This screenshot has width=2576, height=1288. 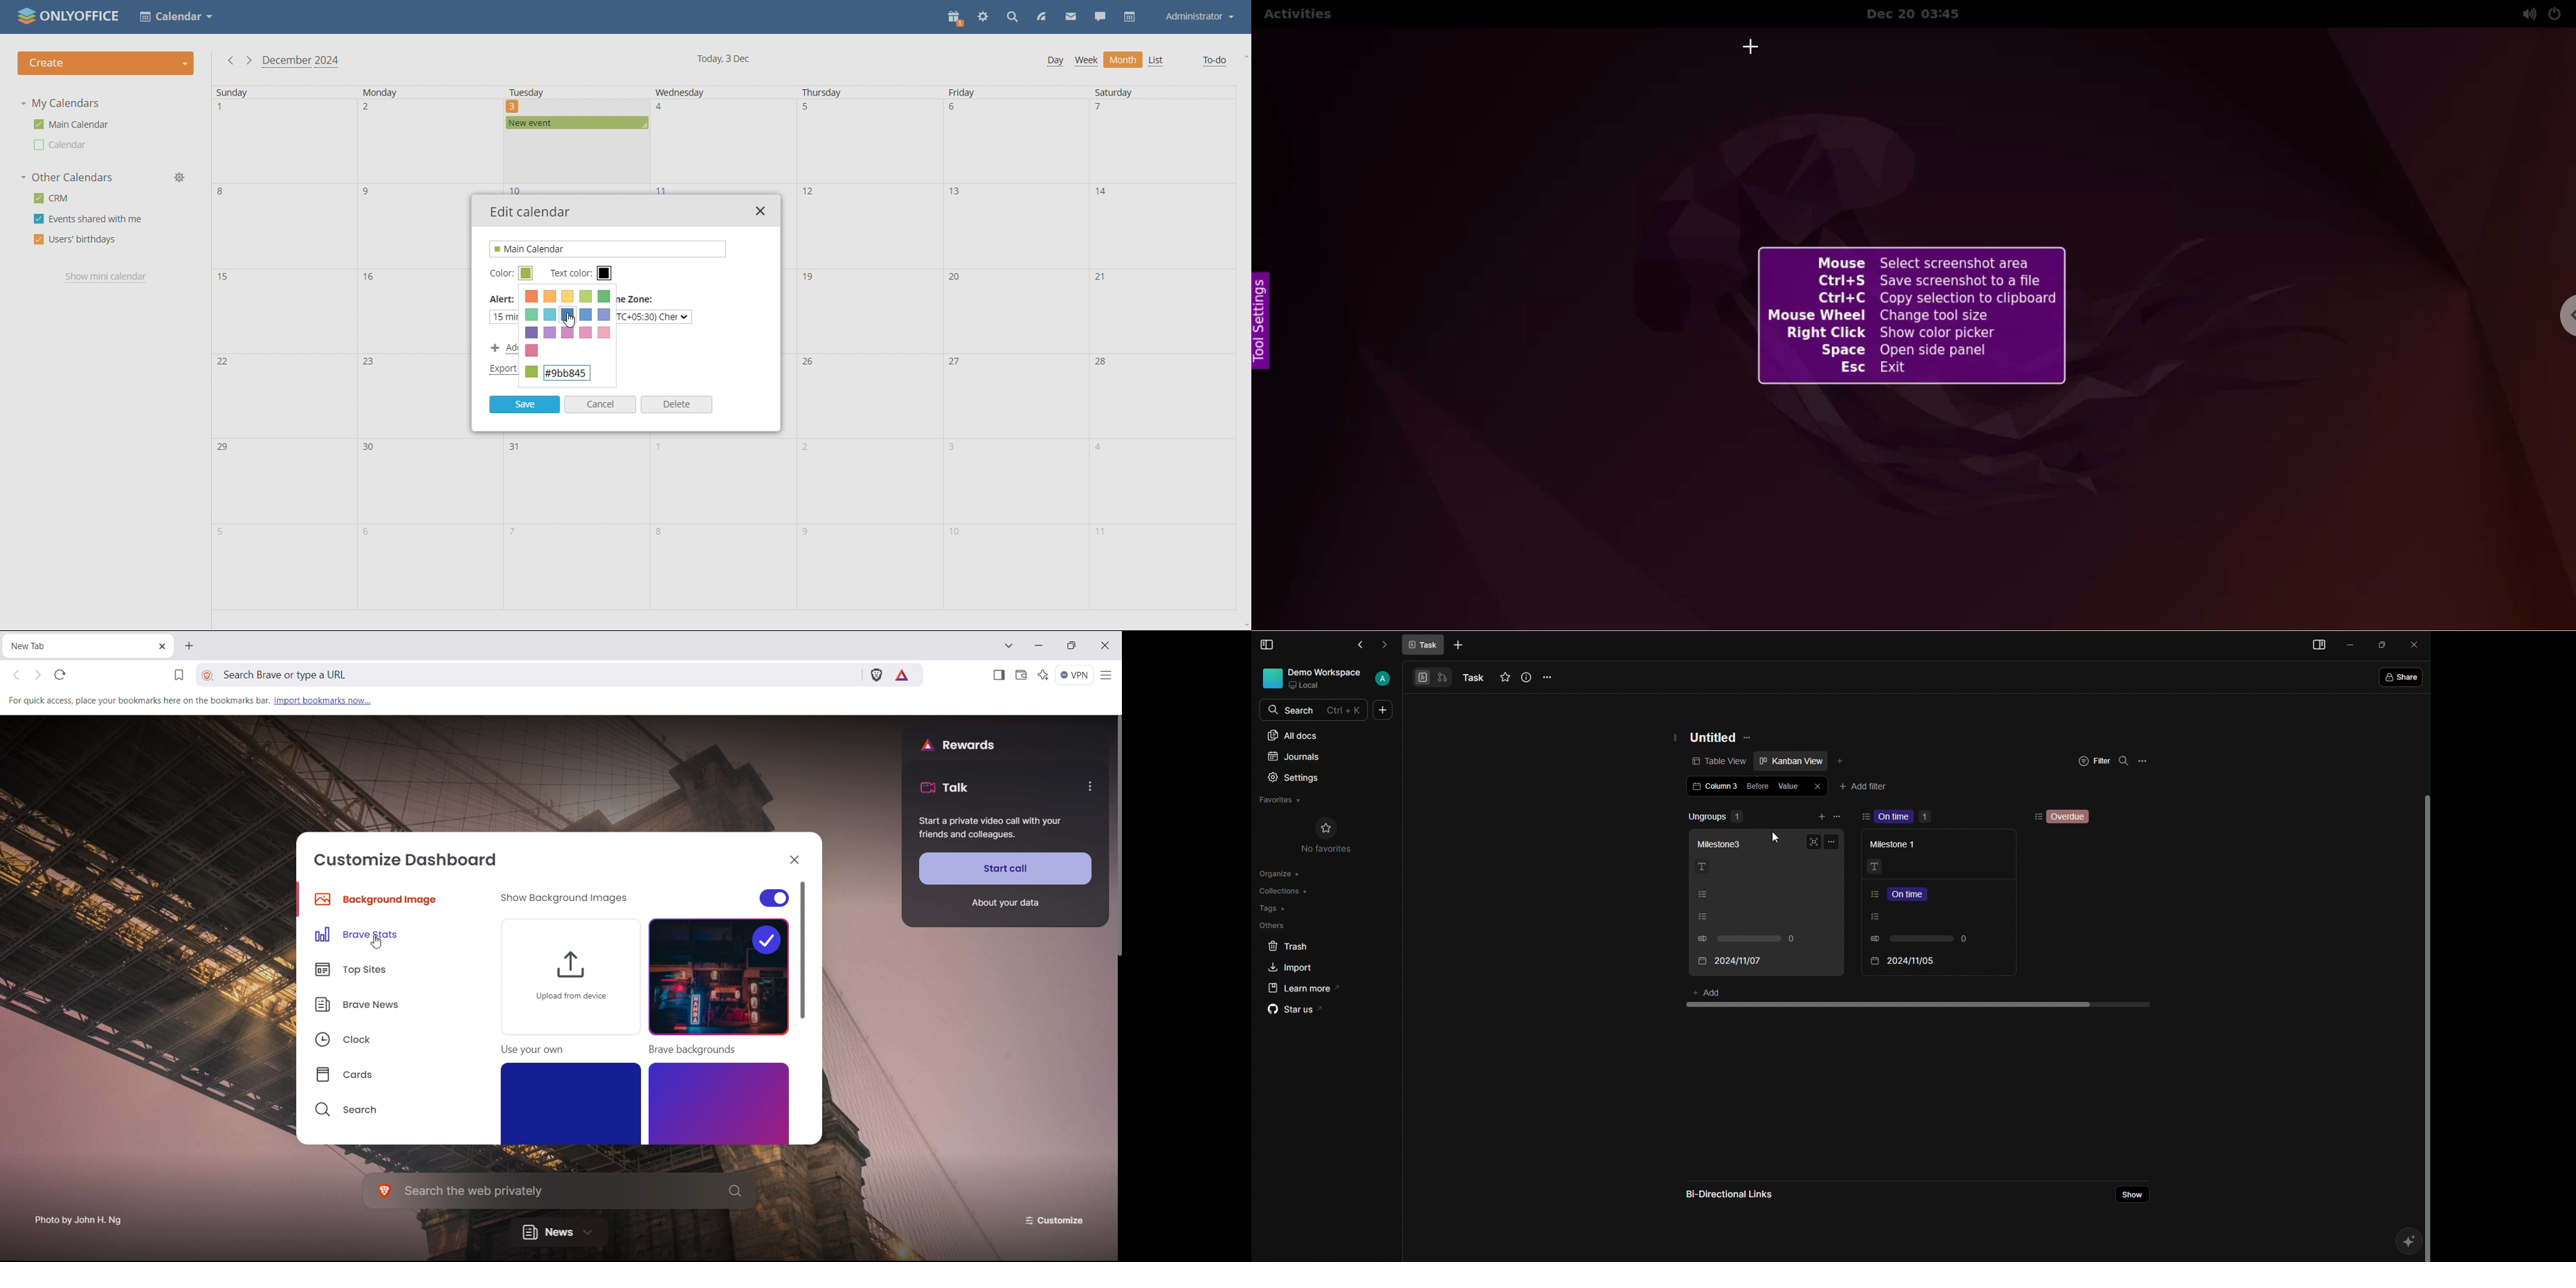 I want to click on date, so click(x=1161, y=393).